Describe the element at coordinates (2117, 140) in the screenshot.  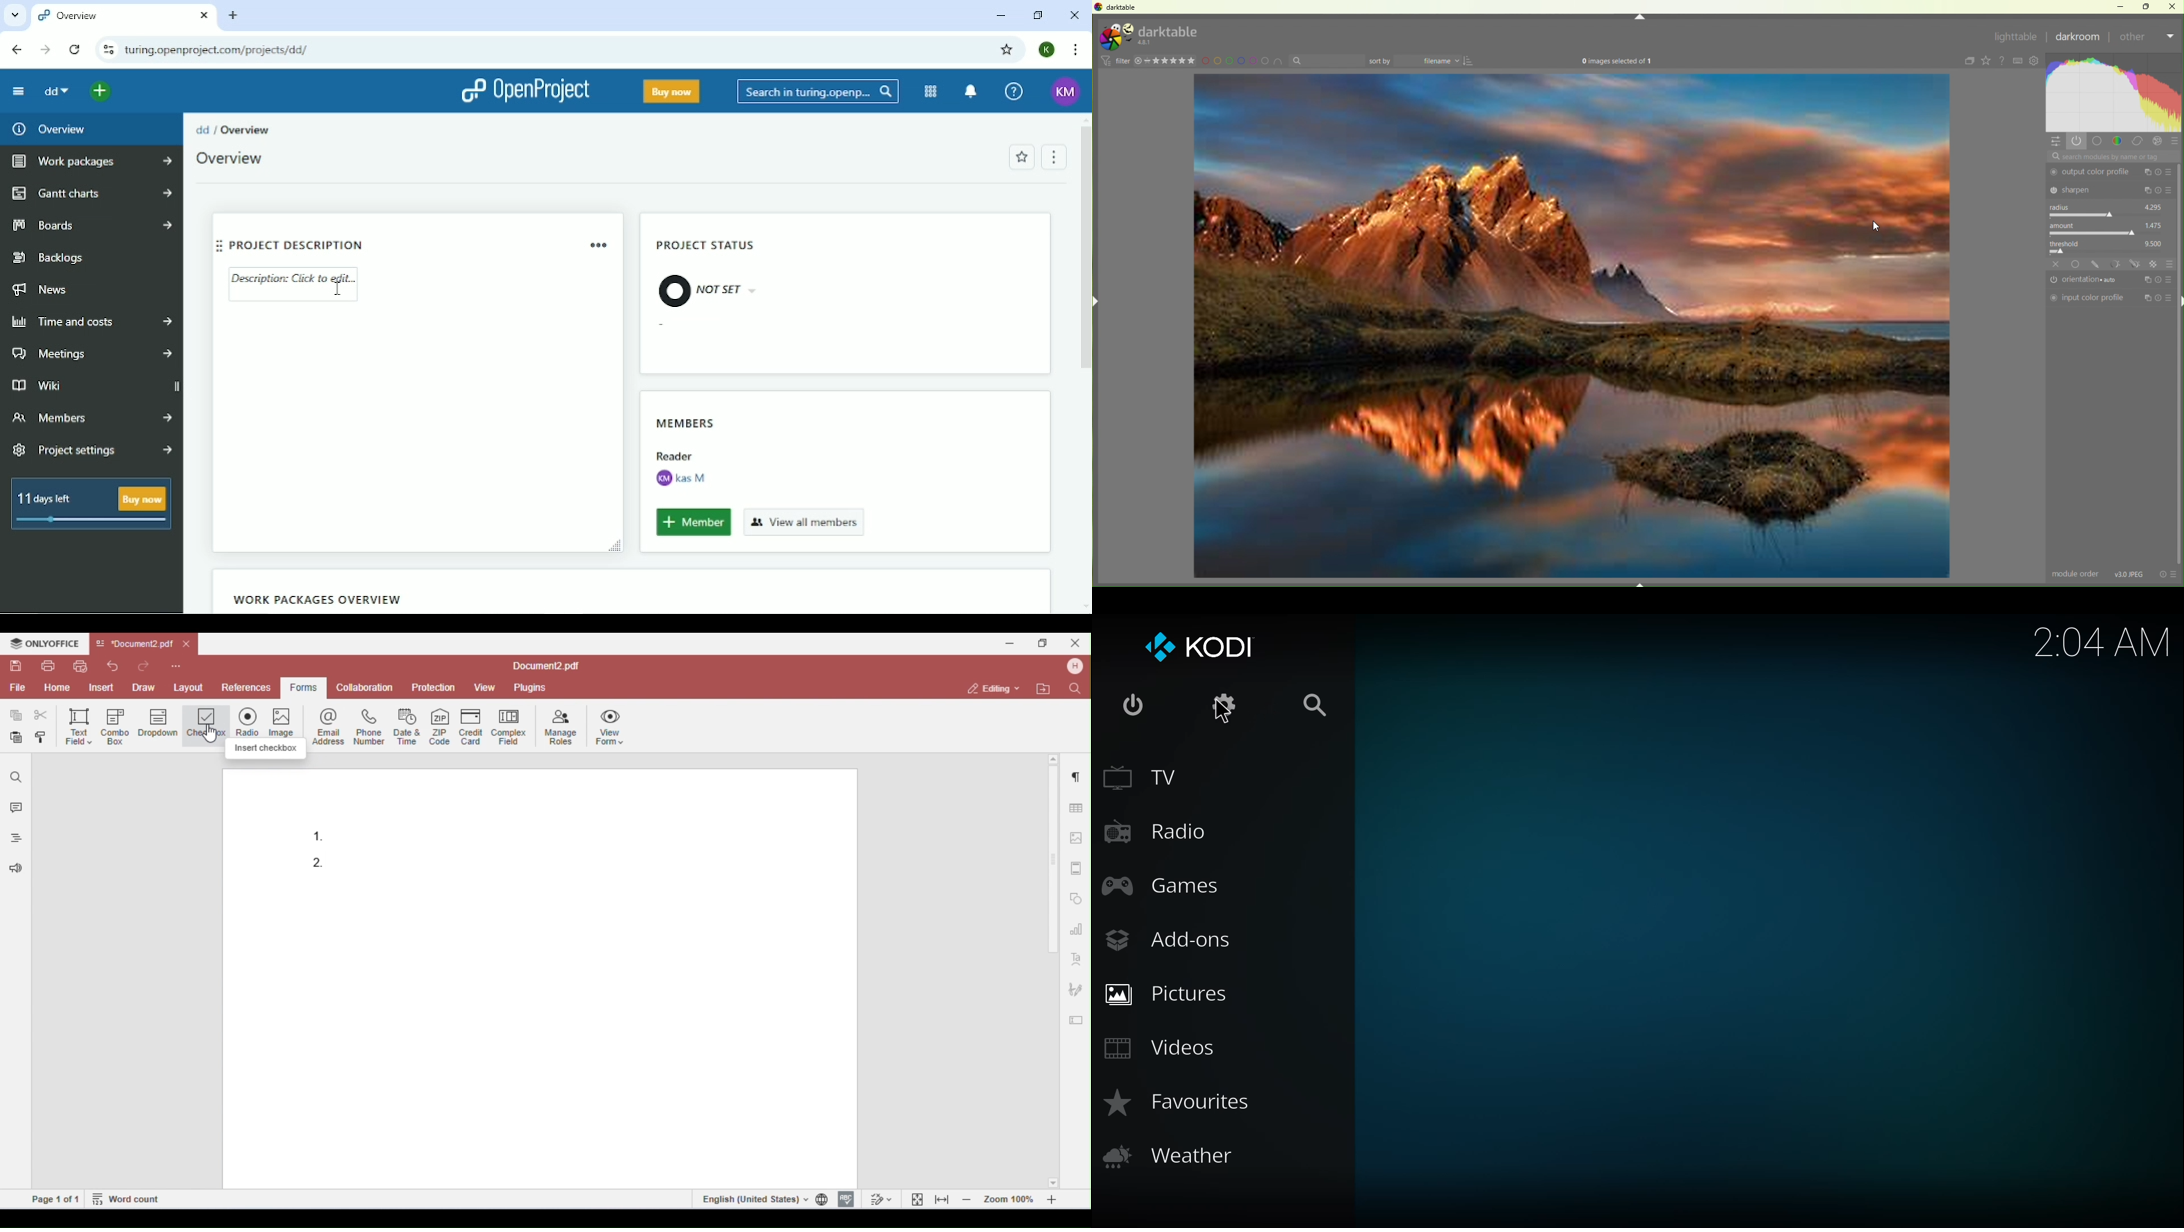
I see `color` at that location.